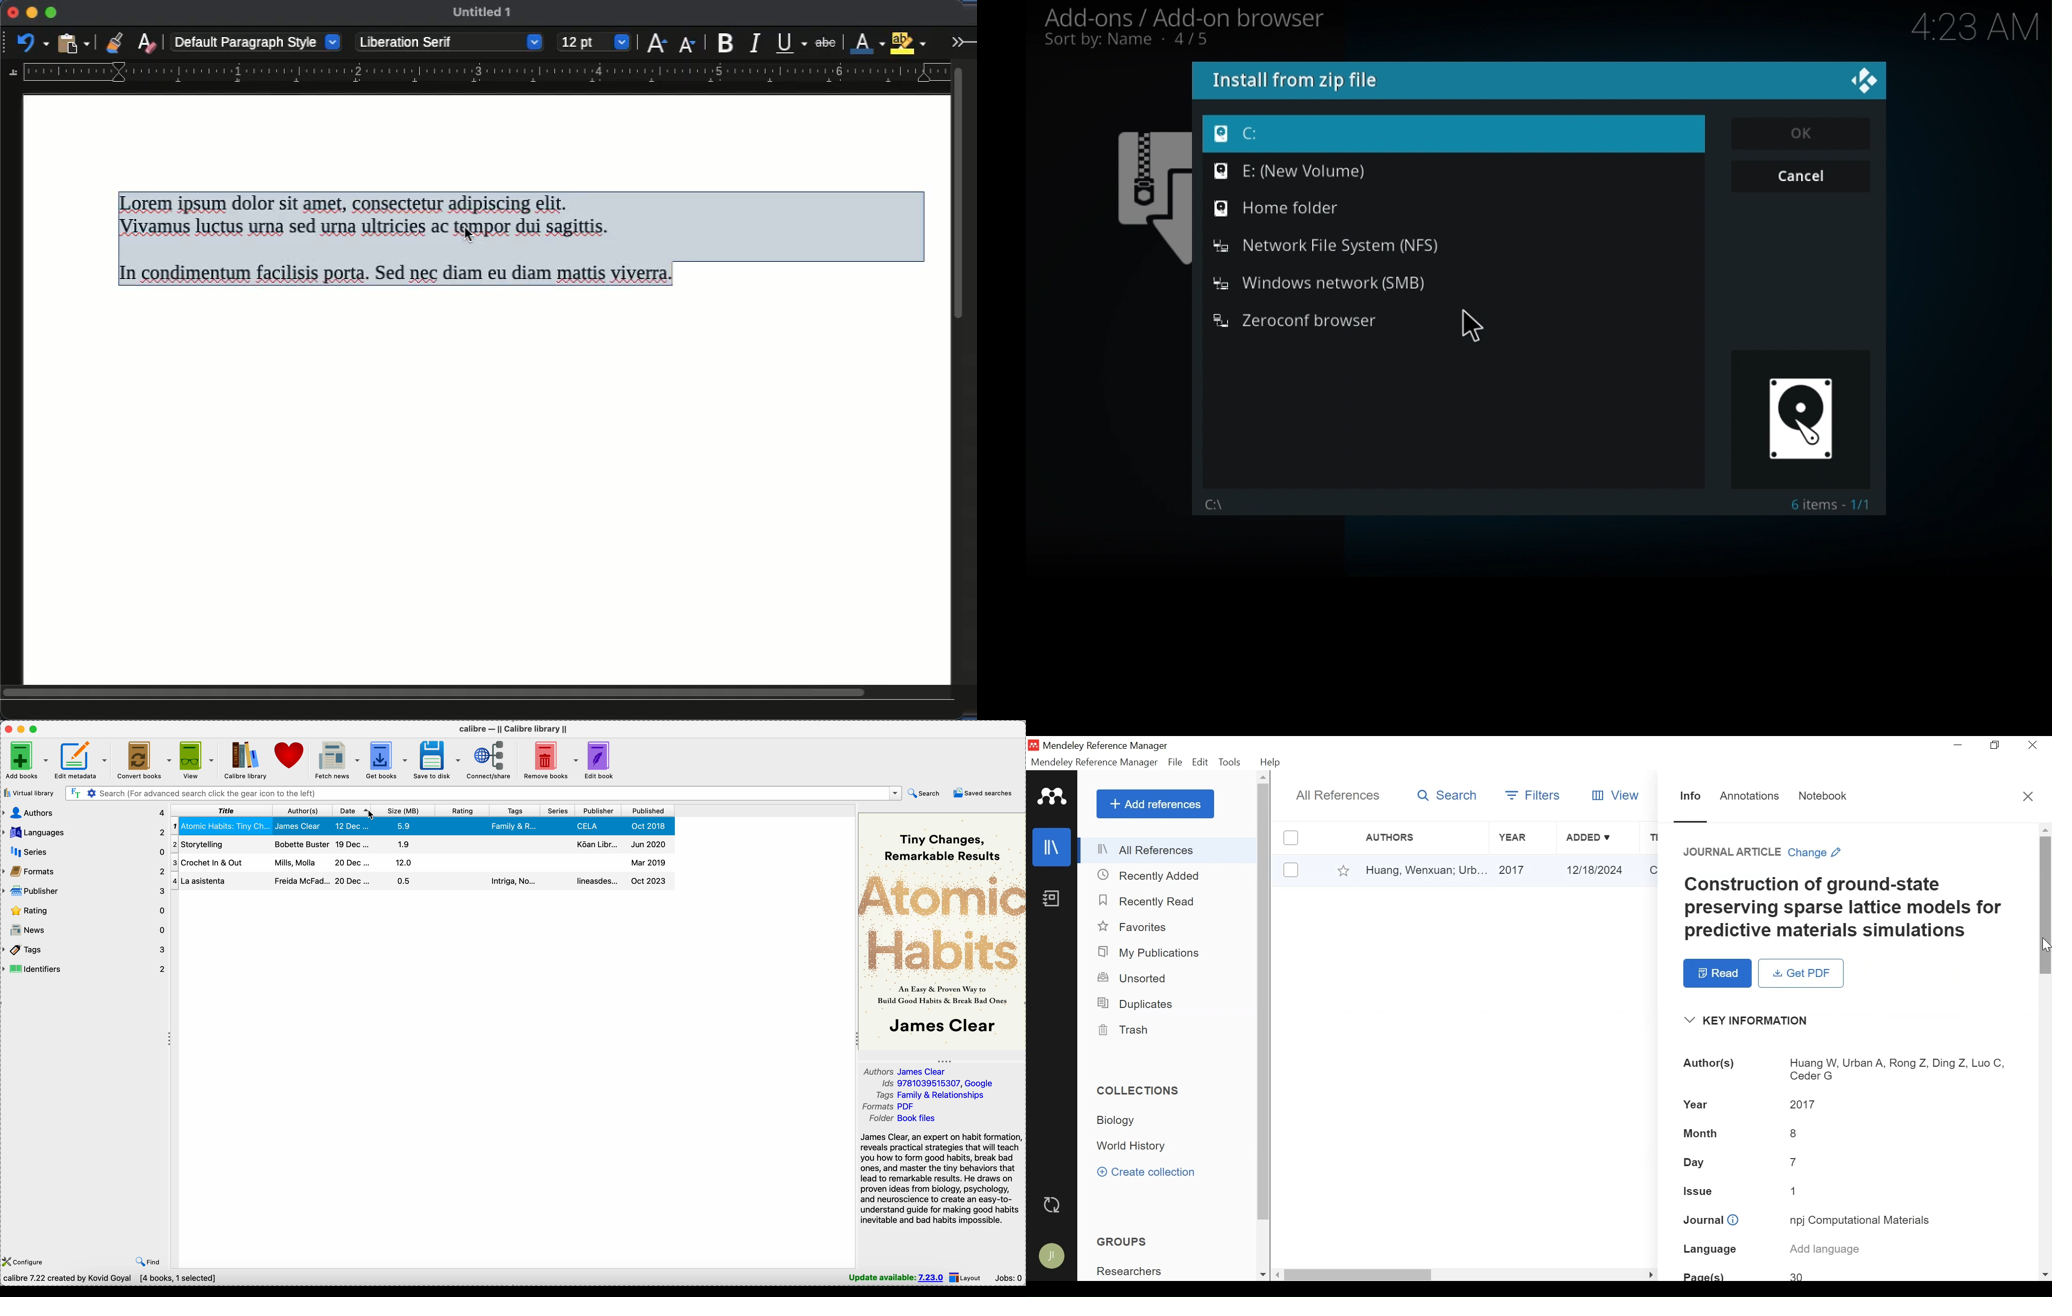 The image size is (2072, 1316). What do you see at coordinates (114, 42) in the screenshot?
I see `clone formatting` at bounding box center [114, 42].